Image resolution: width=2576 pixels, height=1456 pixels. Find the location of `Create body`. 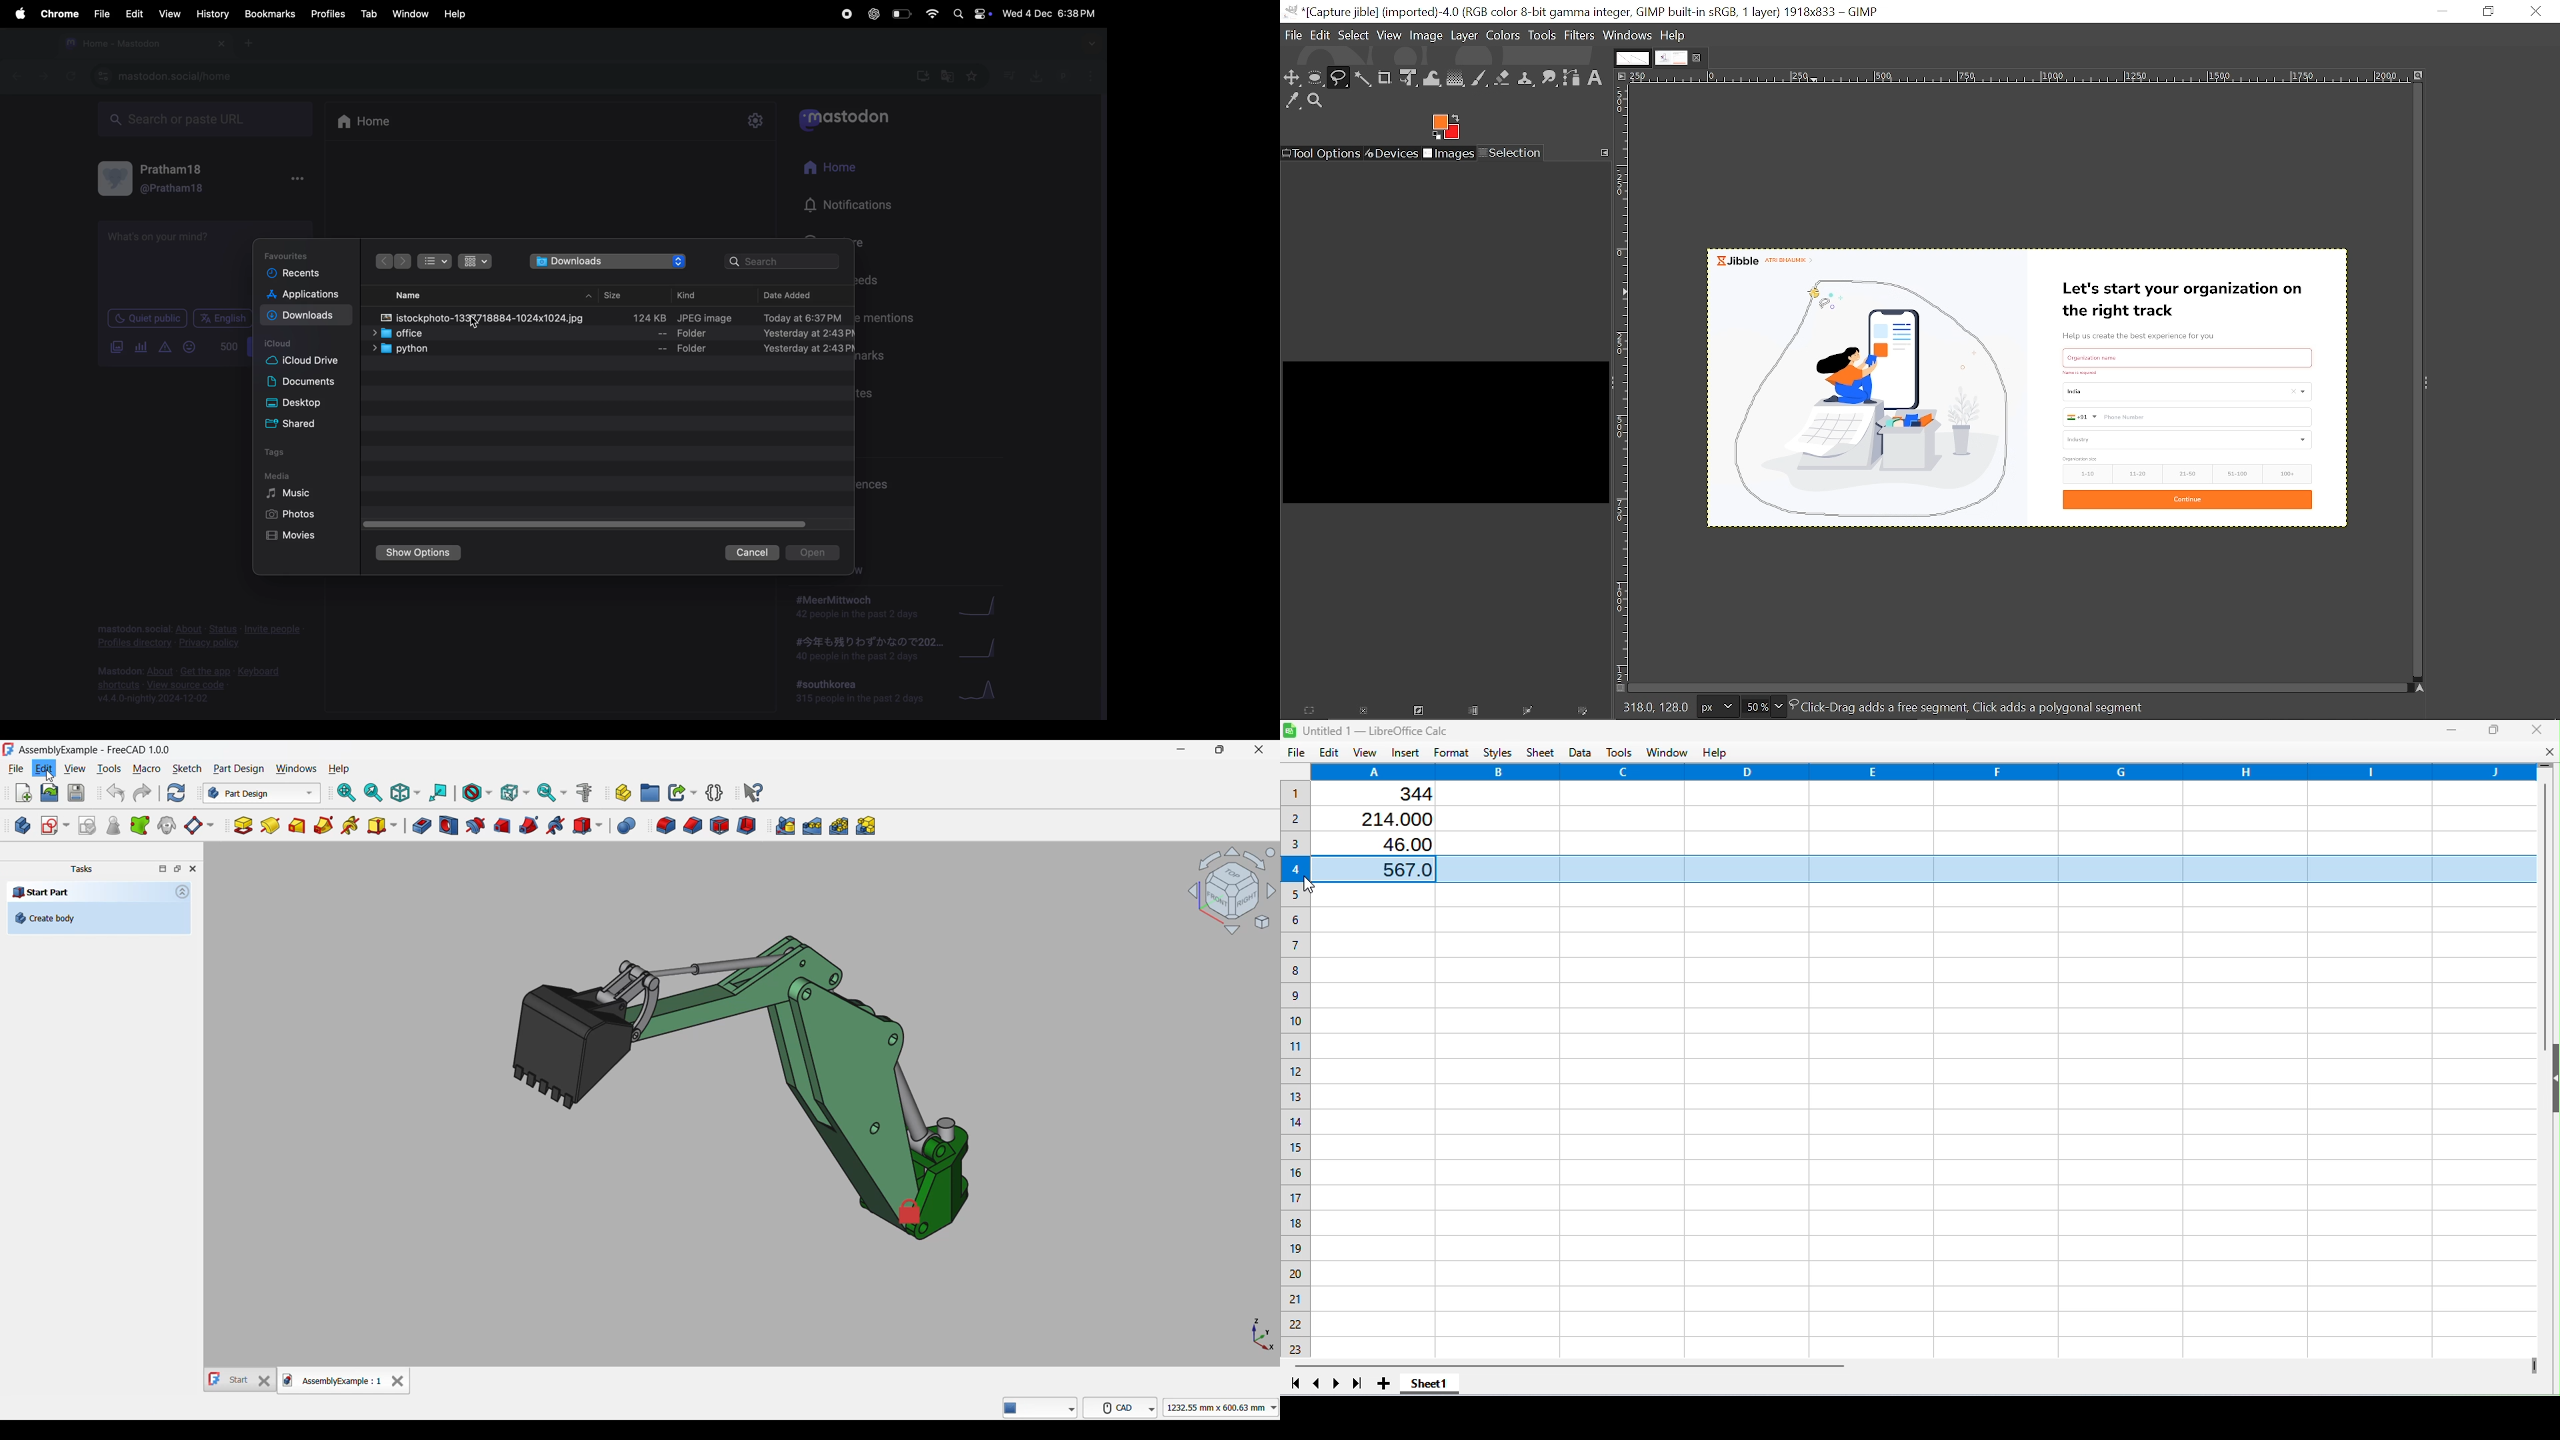

Create body is located at coordinates (23, 825).